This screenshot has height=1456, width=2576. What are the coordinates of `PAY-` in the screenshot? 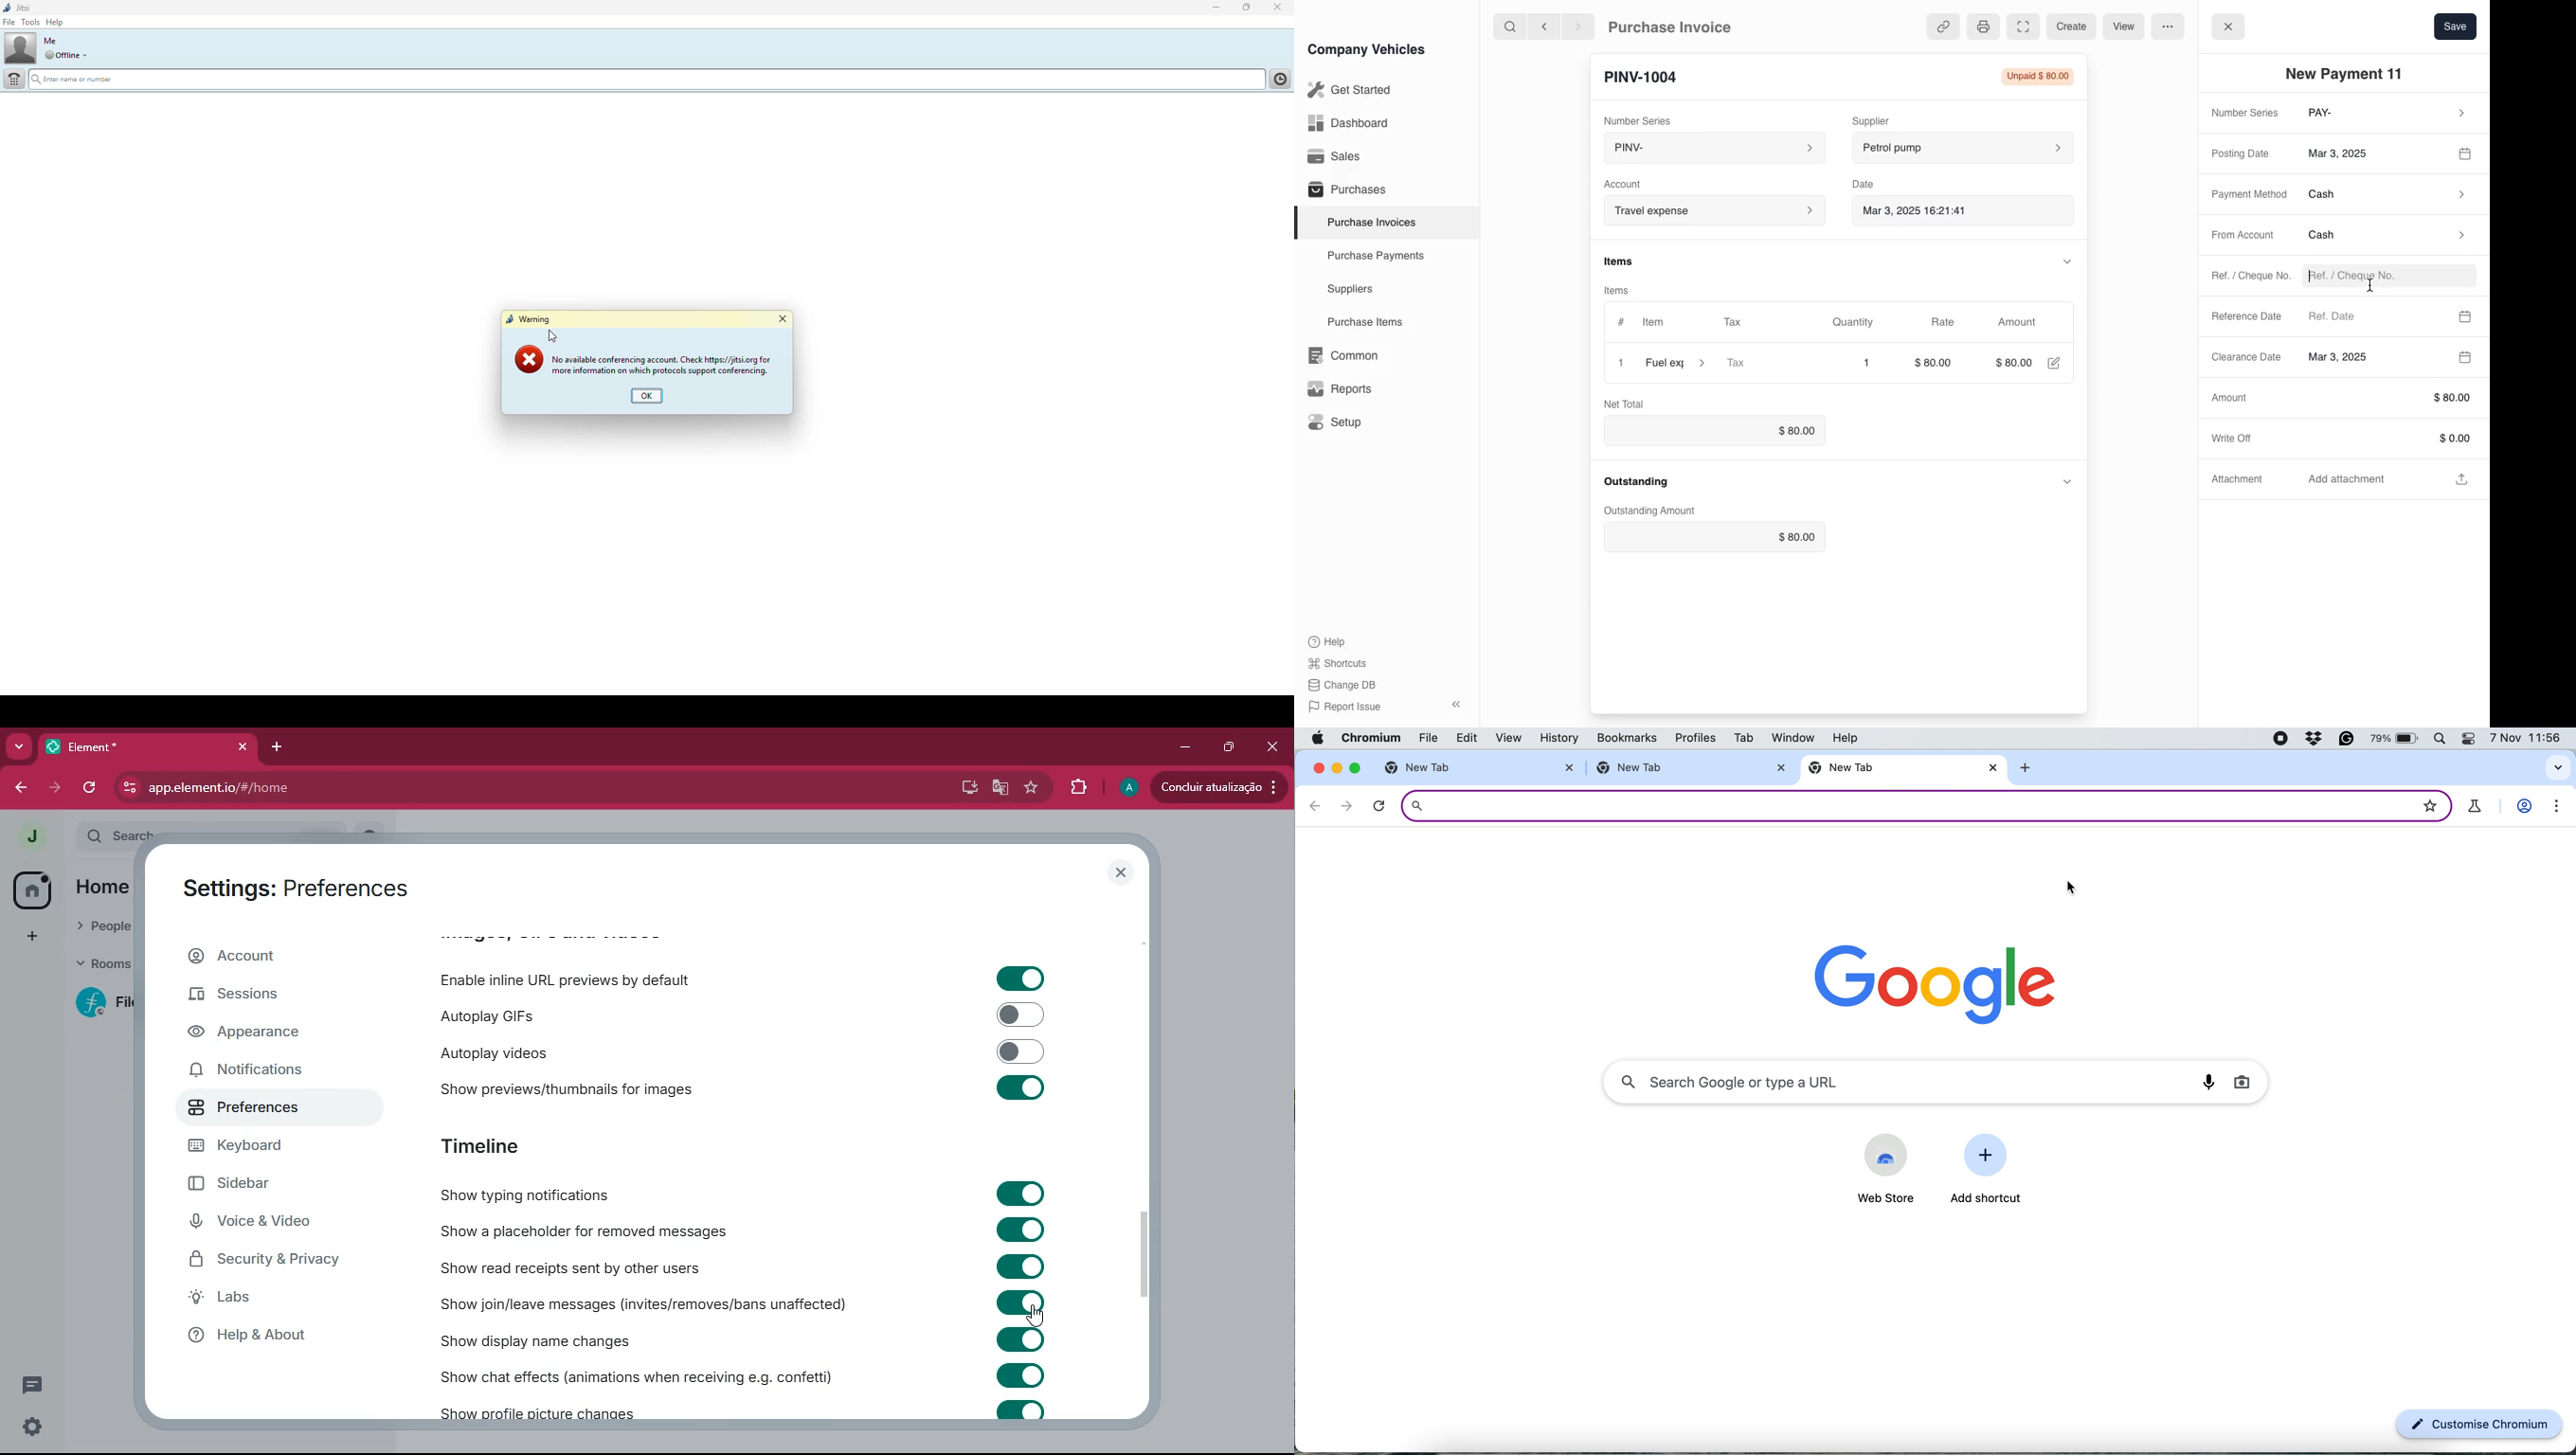 It's located at (2389, 115).